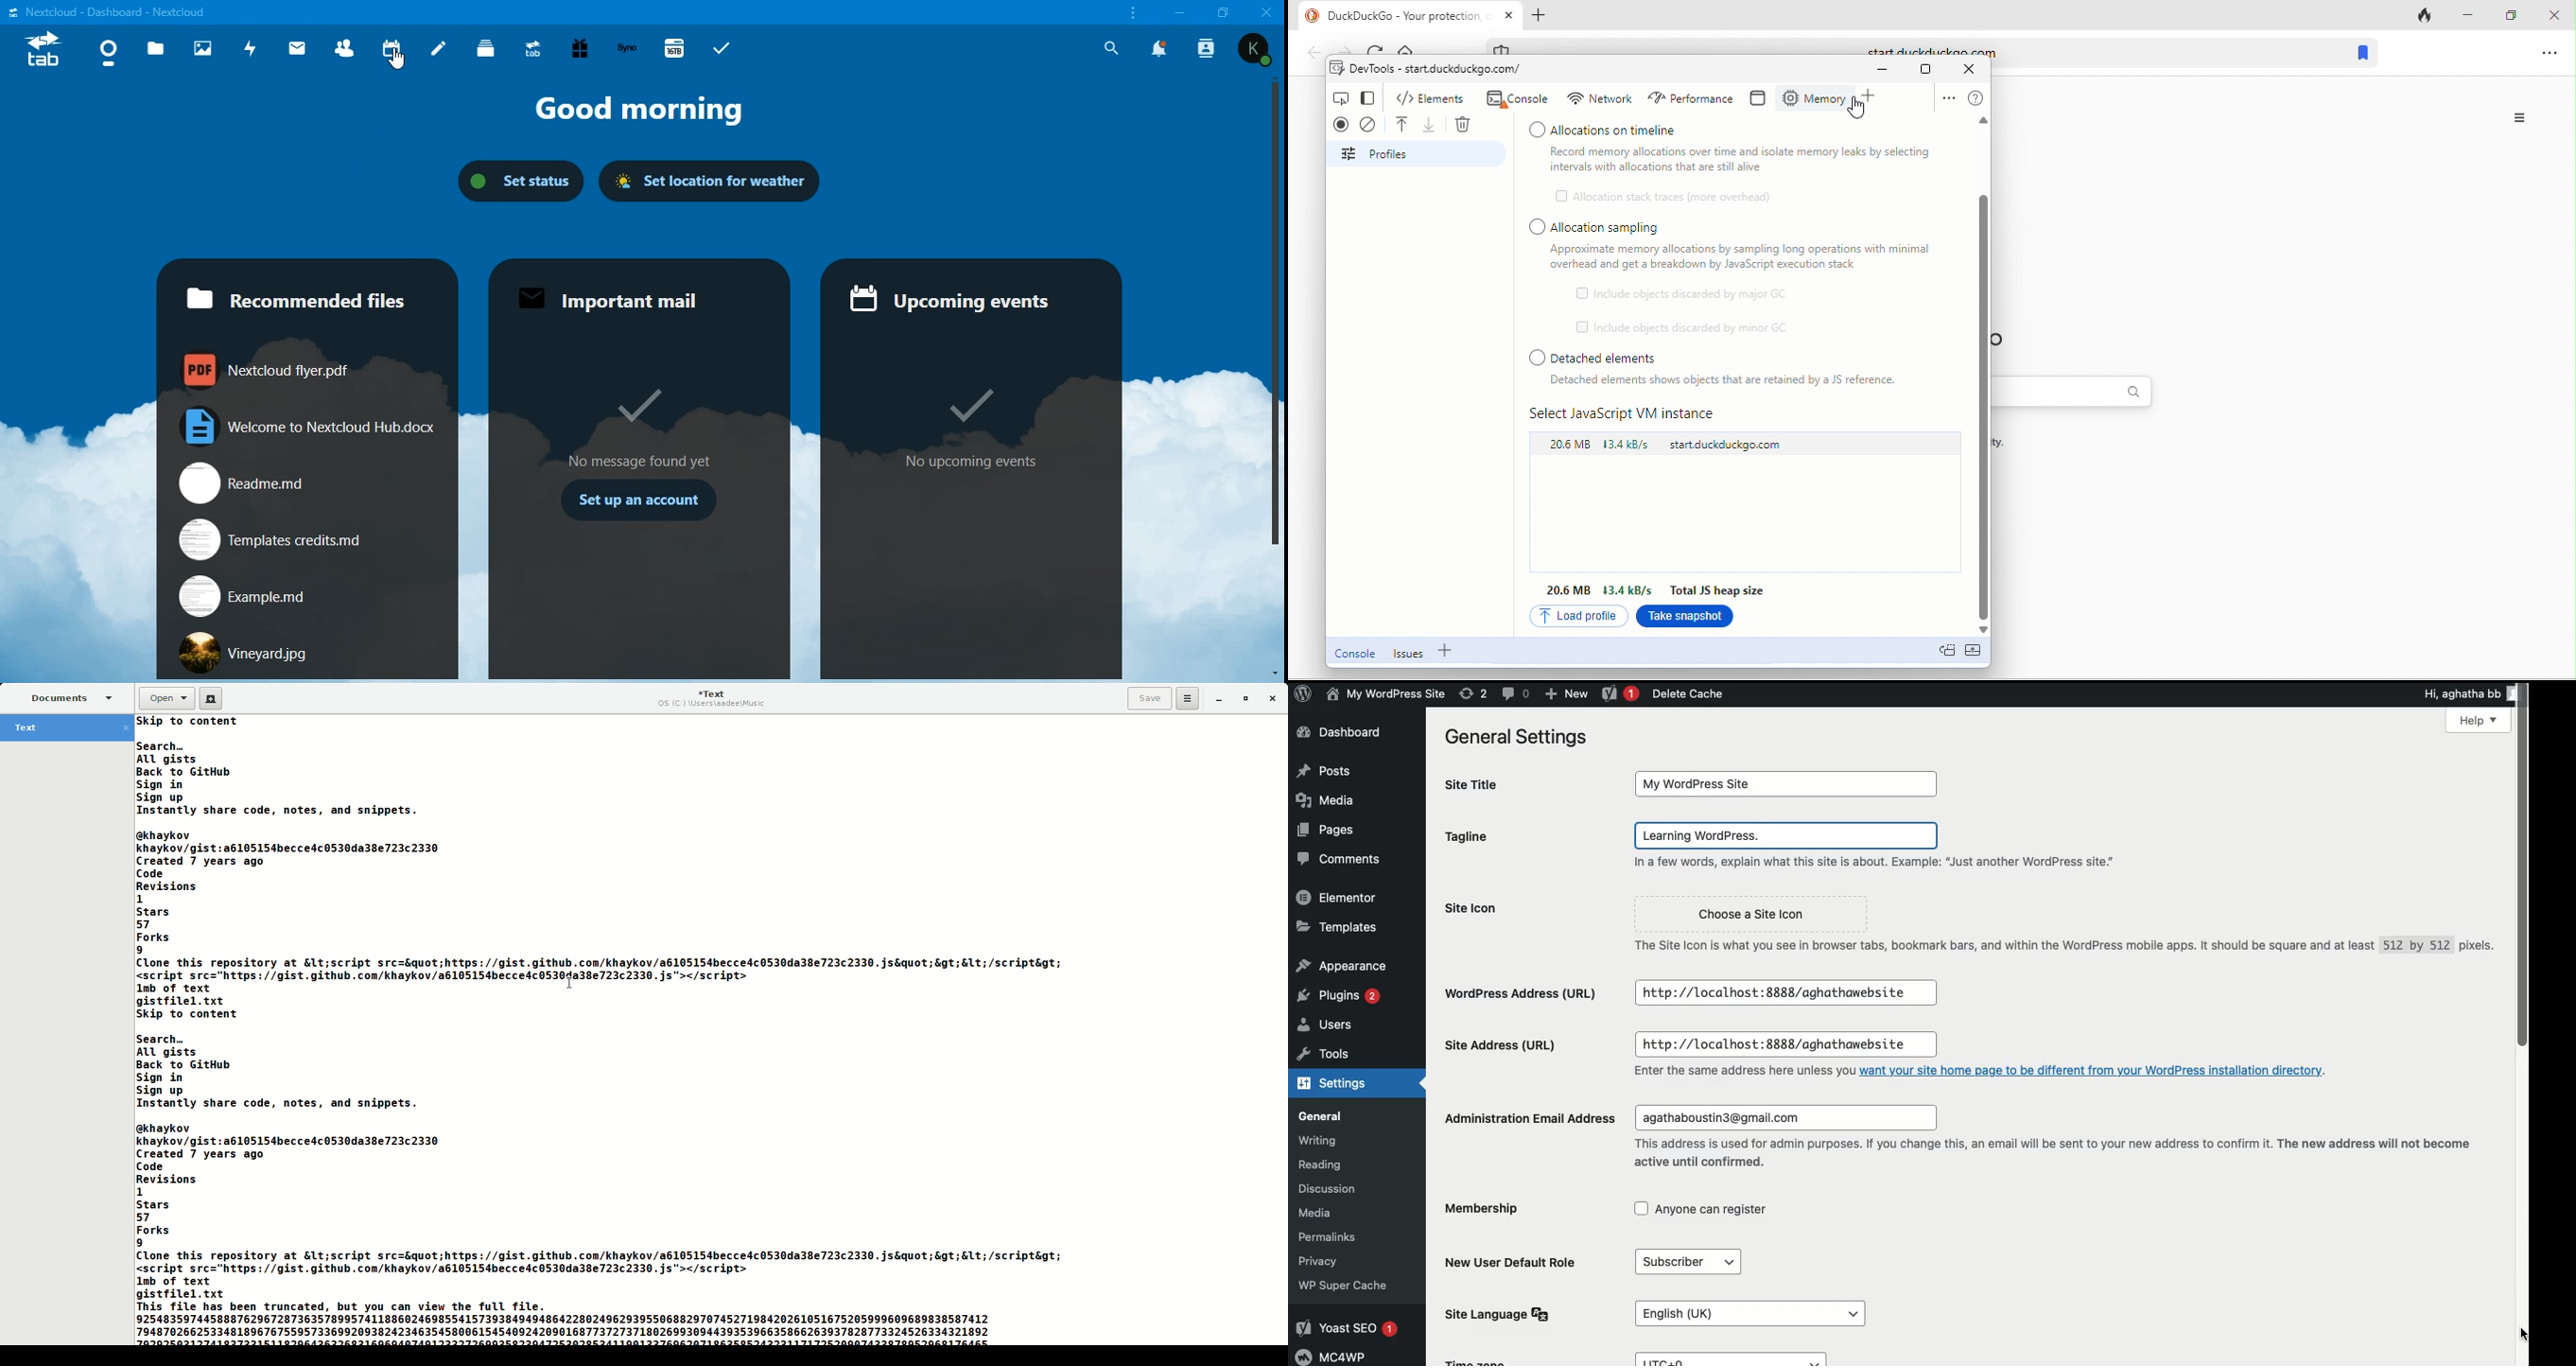  I want to click on General, so click(1344, 1116).